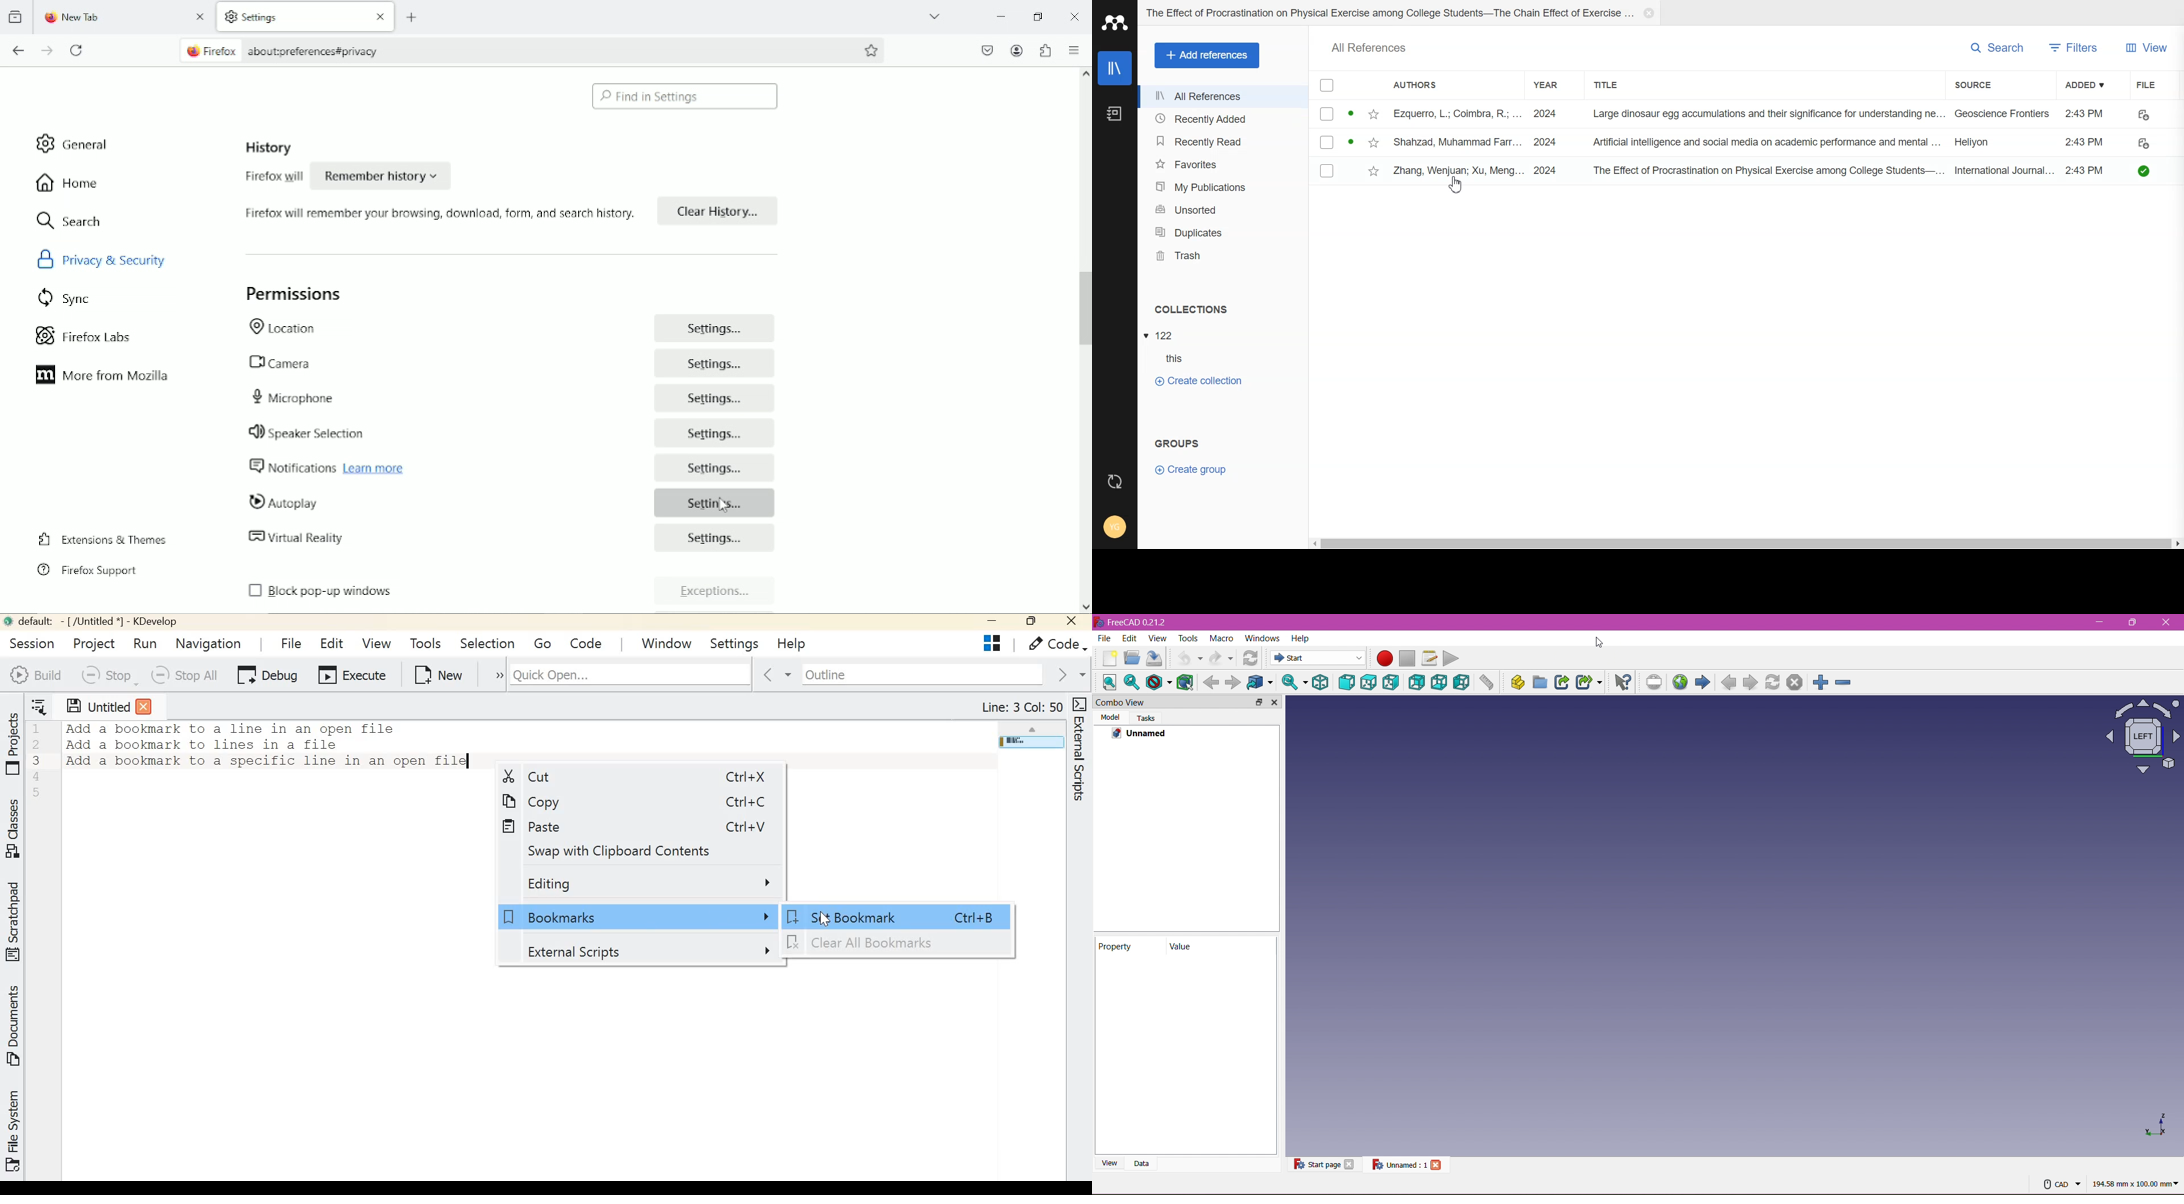 The image size is (2184, 1204). Describe the element at coordinates (269, 179) in the screenshot. I see `firefox will` at that location.